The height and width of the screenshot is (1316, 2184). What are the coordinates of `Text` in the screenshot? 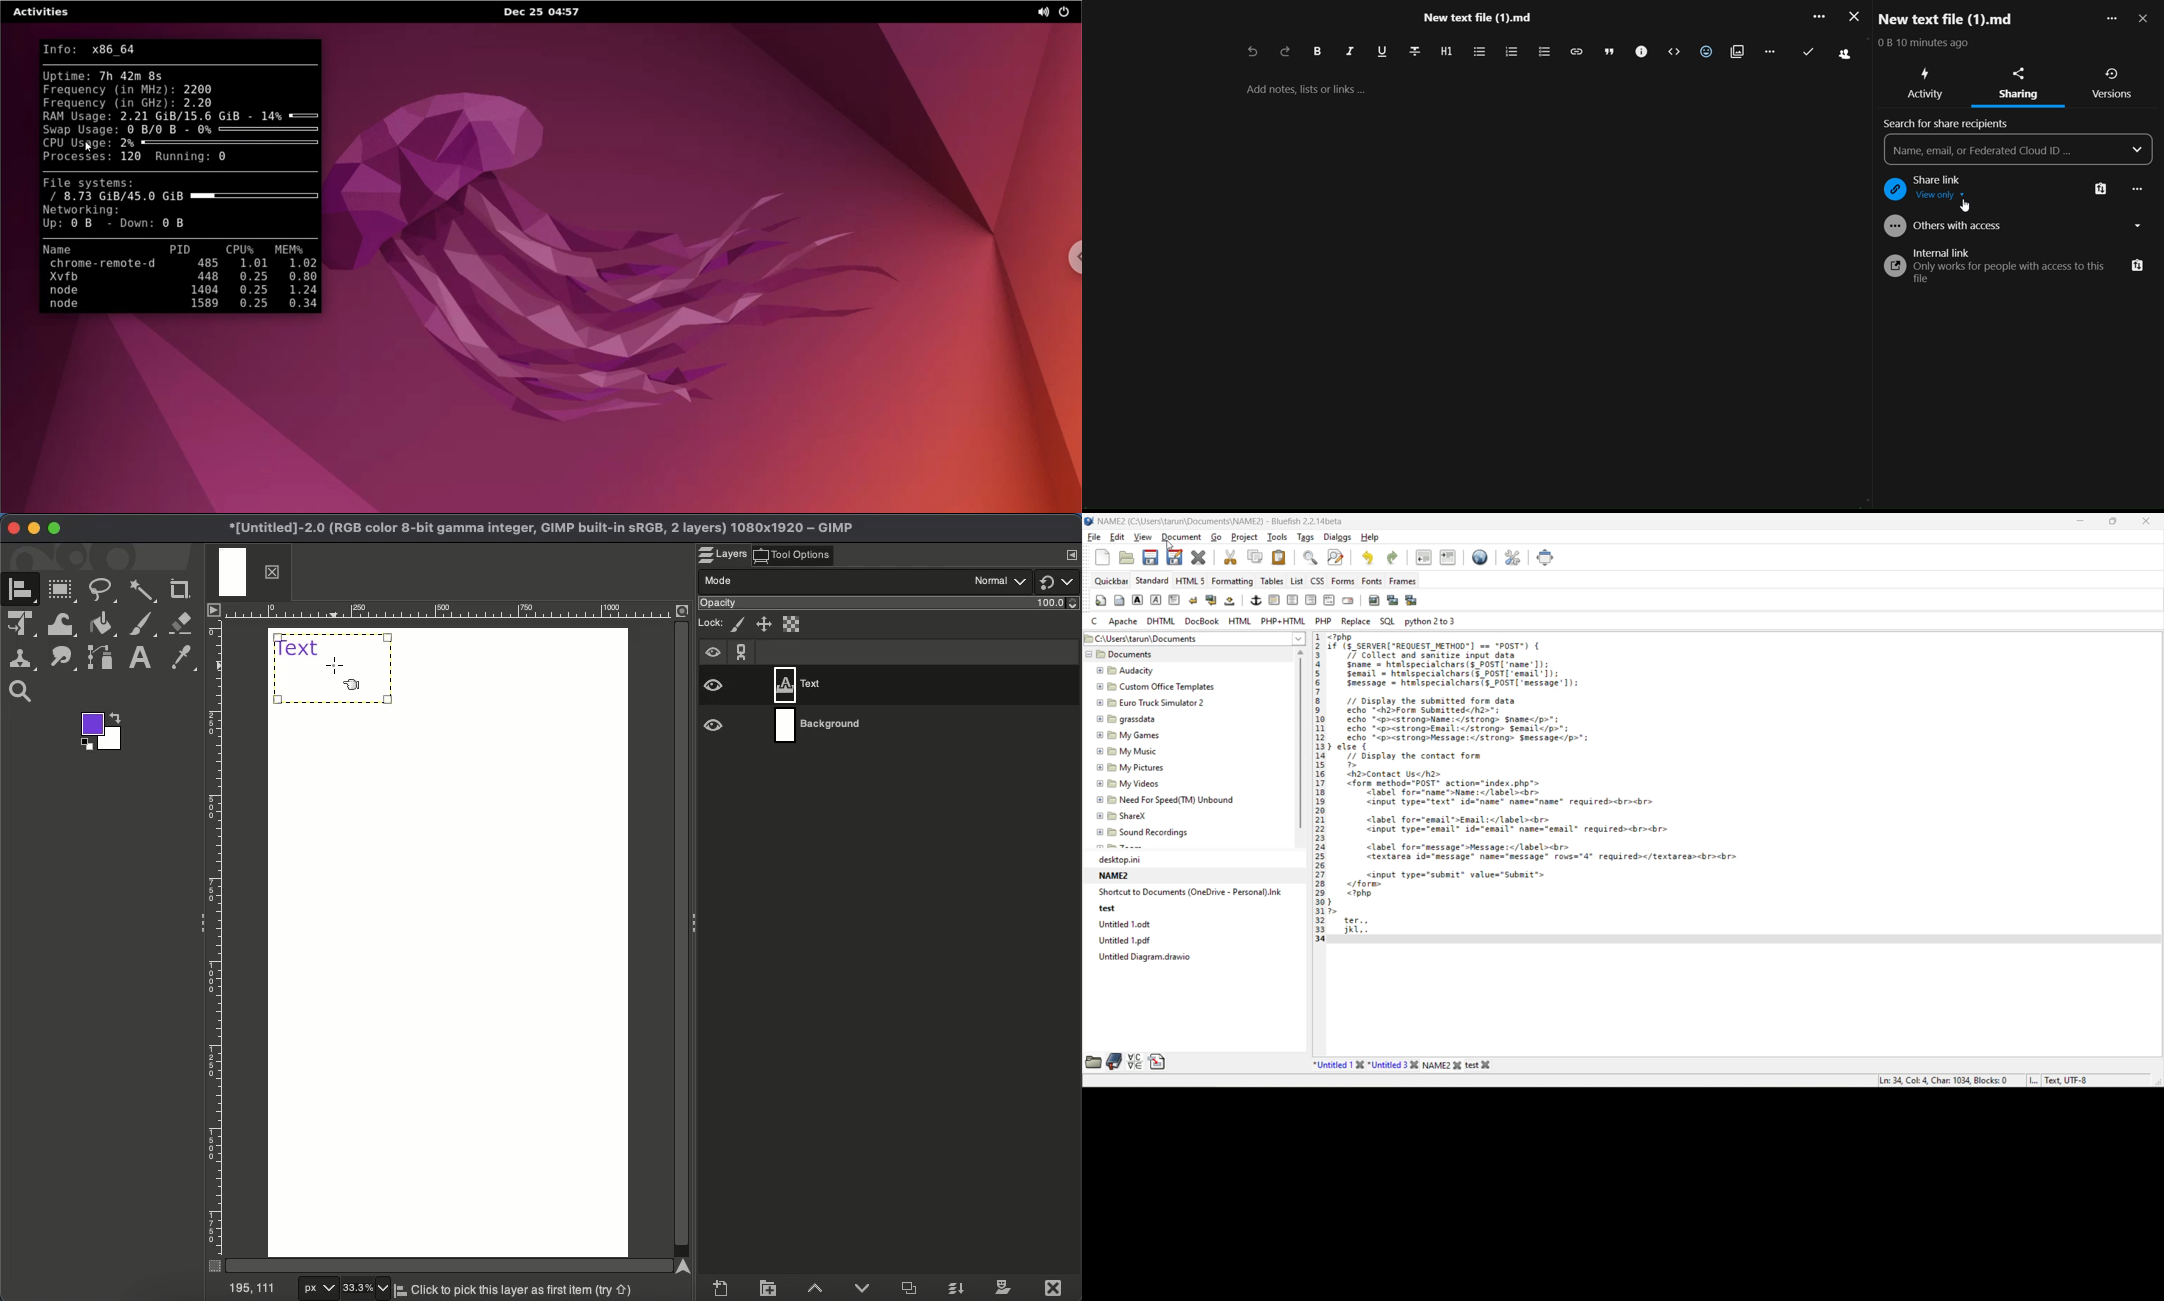 It's located at (140, 659).